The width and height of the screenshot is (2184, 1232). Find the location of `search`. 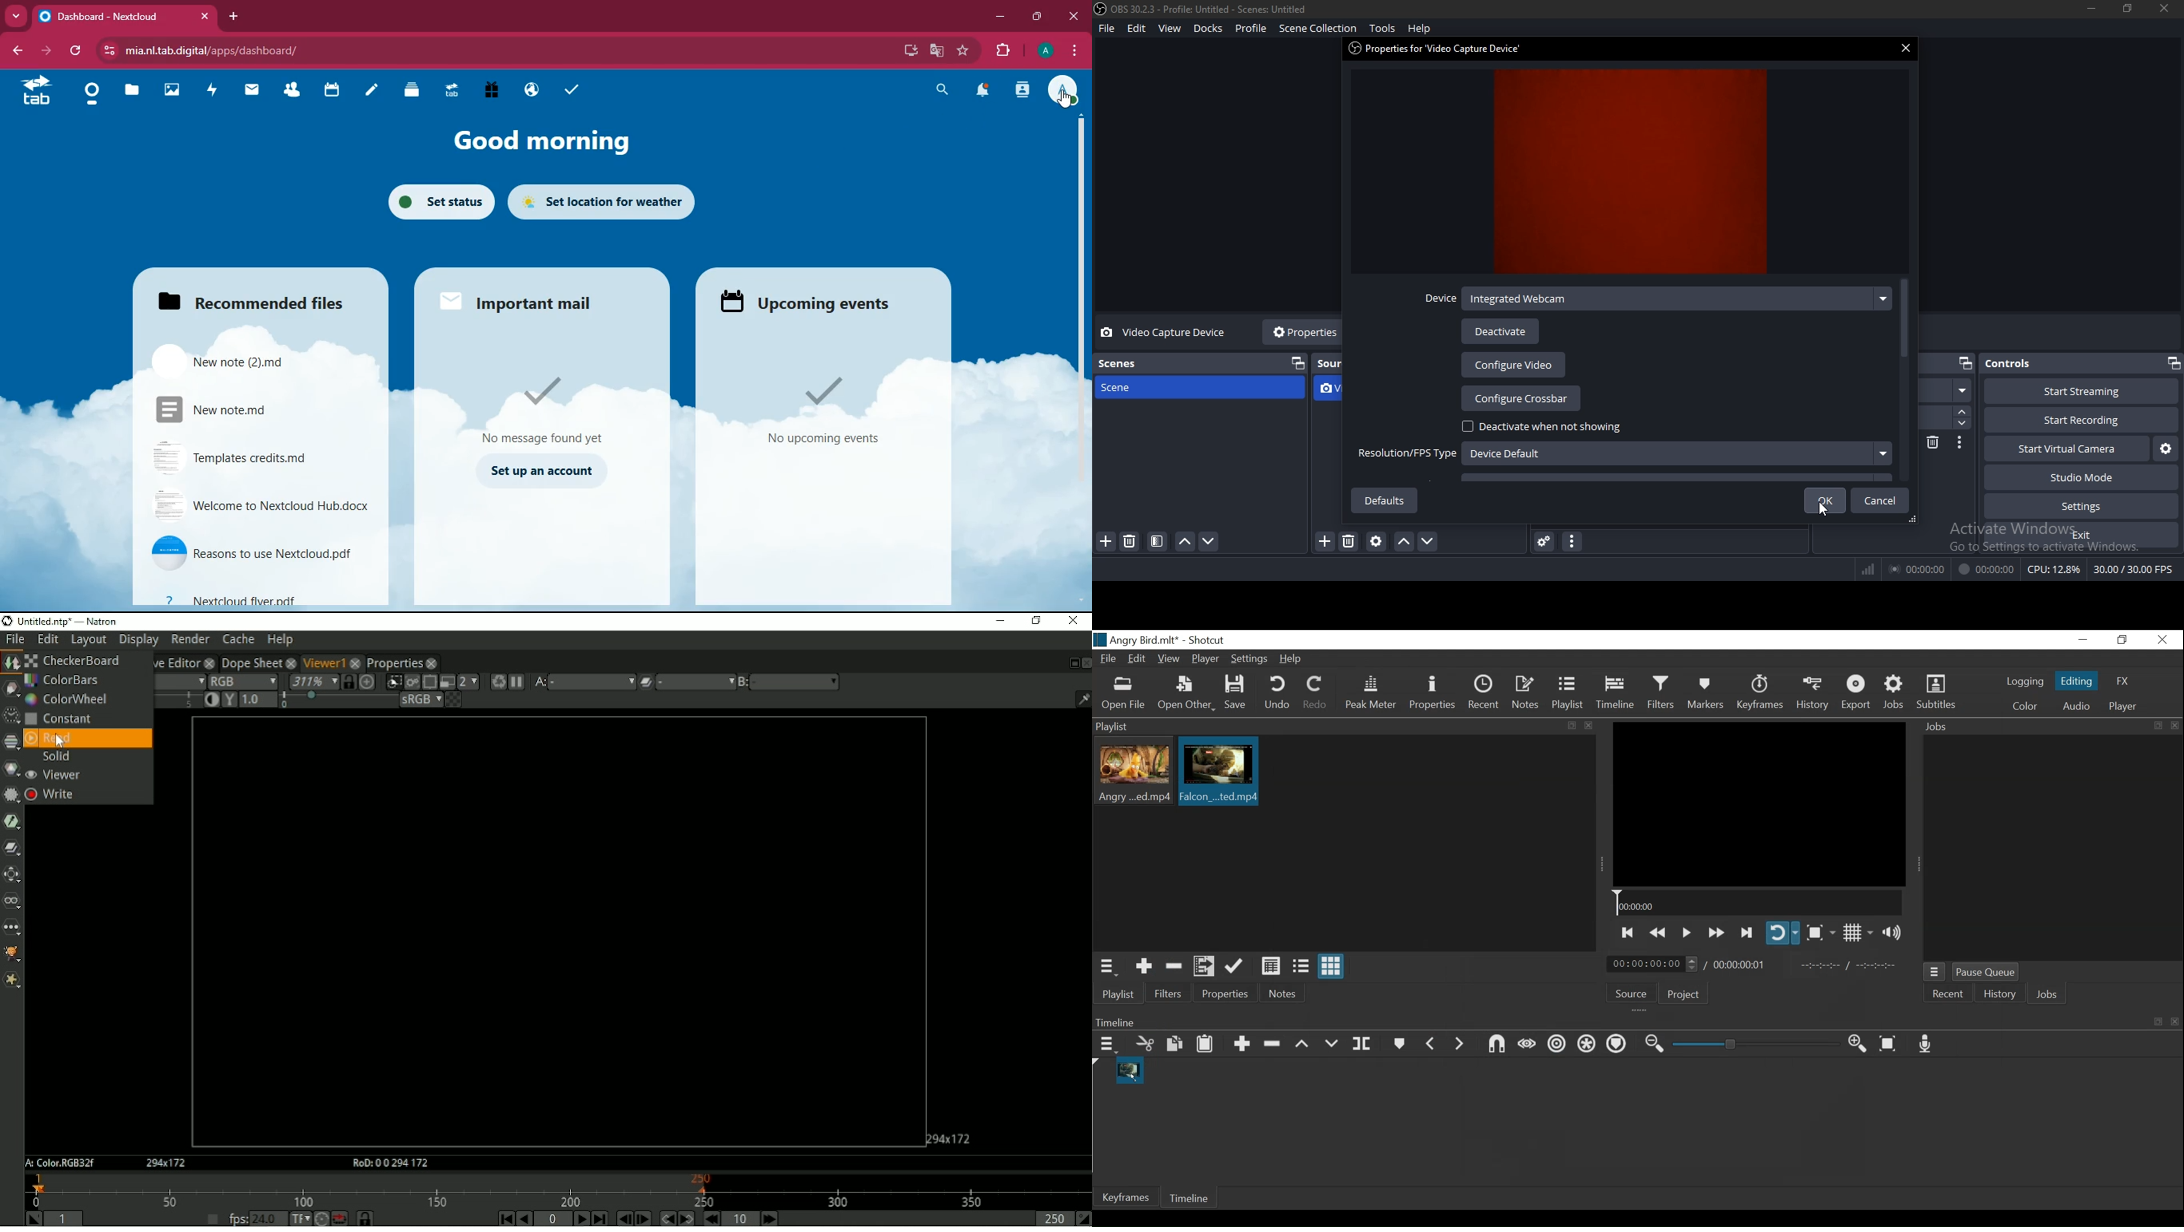

search is located at coordinates (941, 90).